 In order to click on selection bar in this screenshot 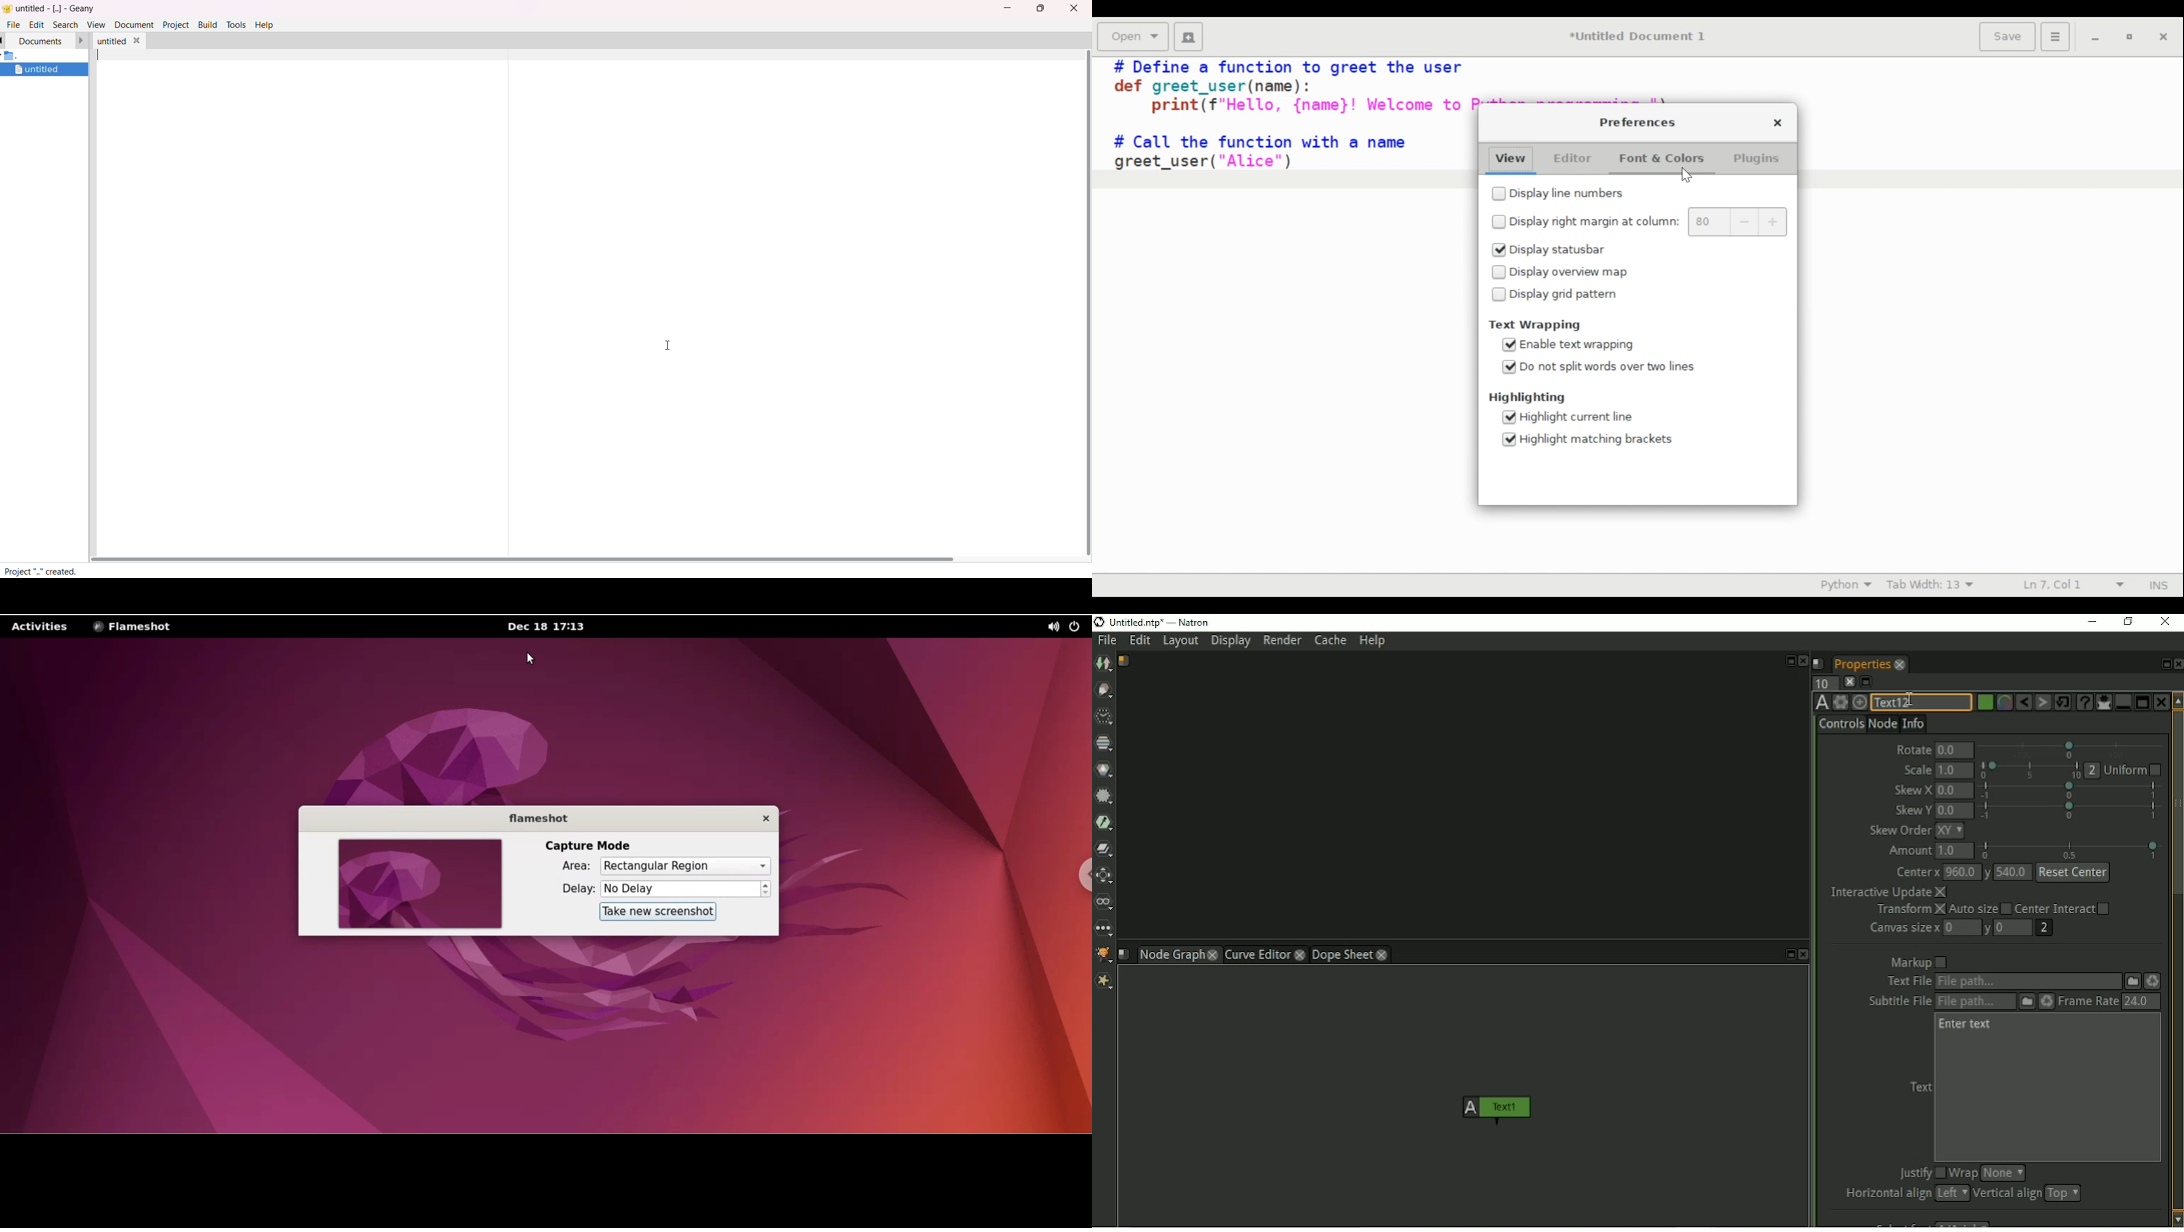, I will do `click(2069, 790)`.